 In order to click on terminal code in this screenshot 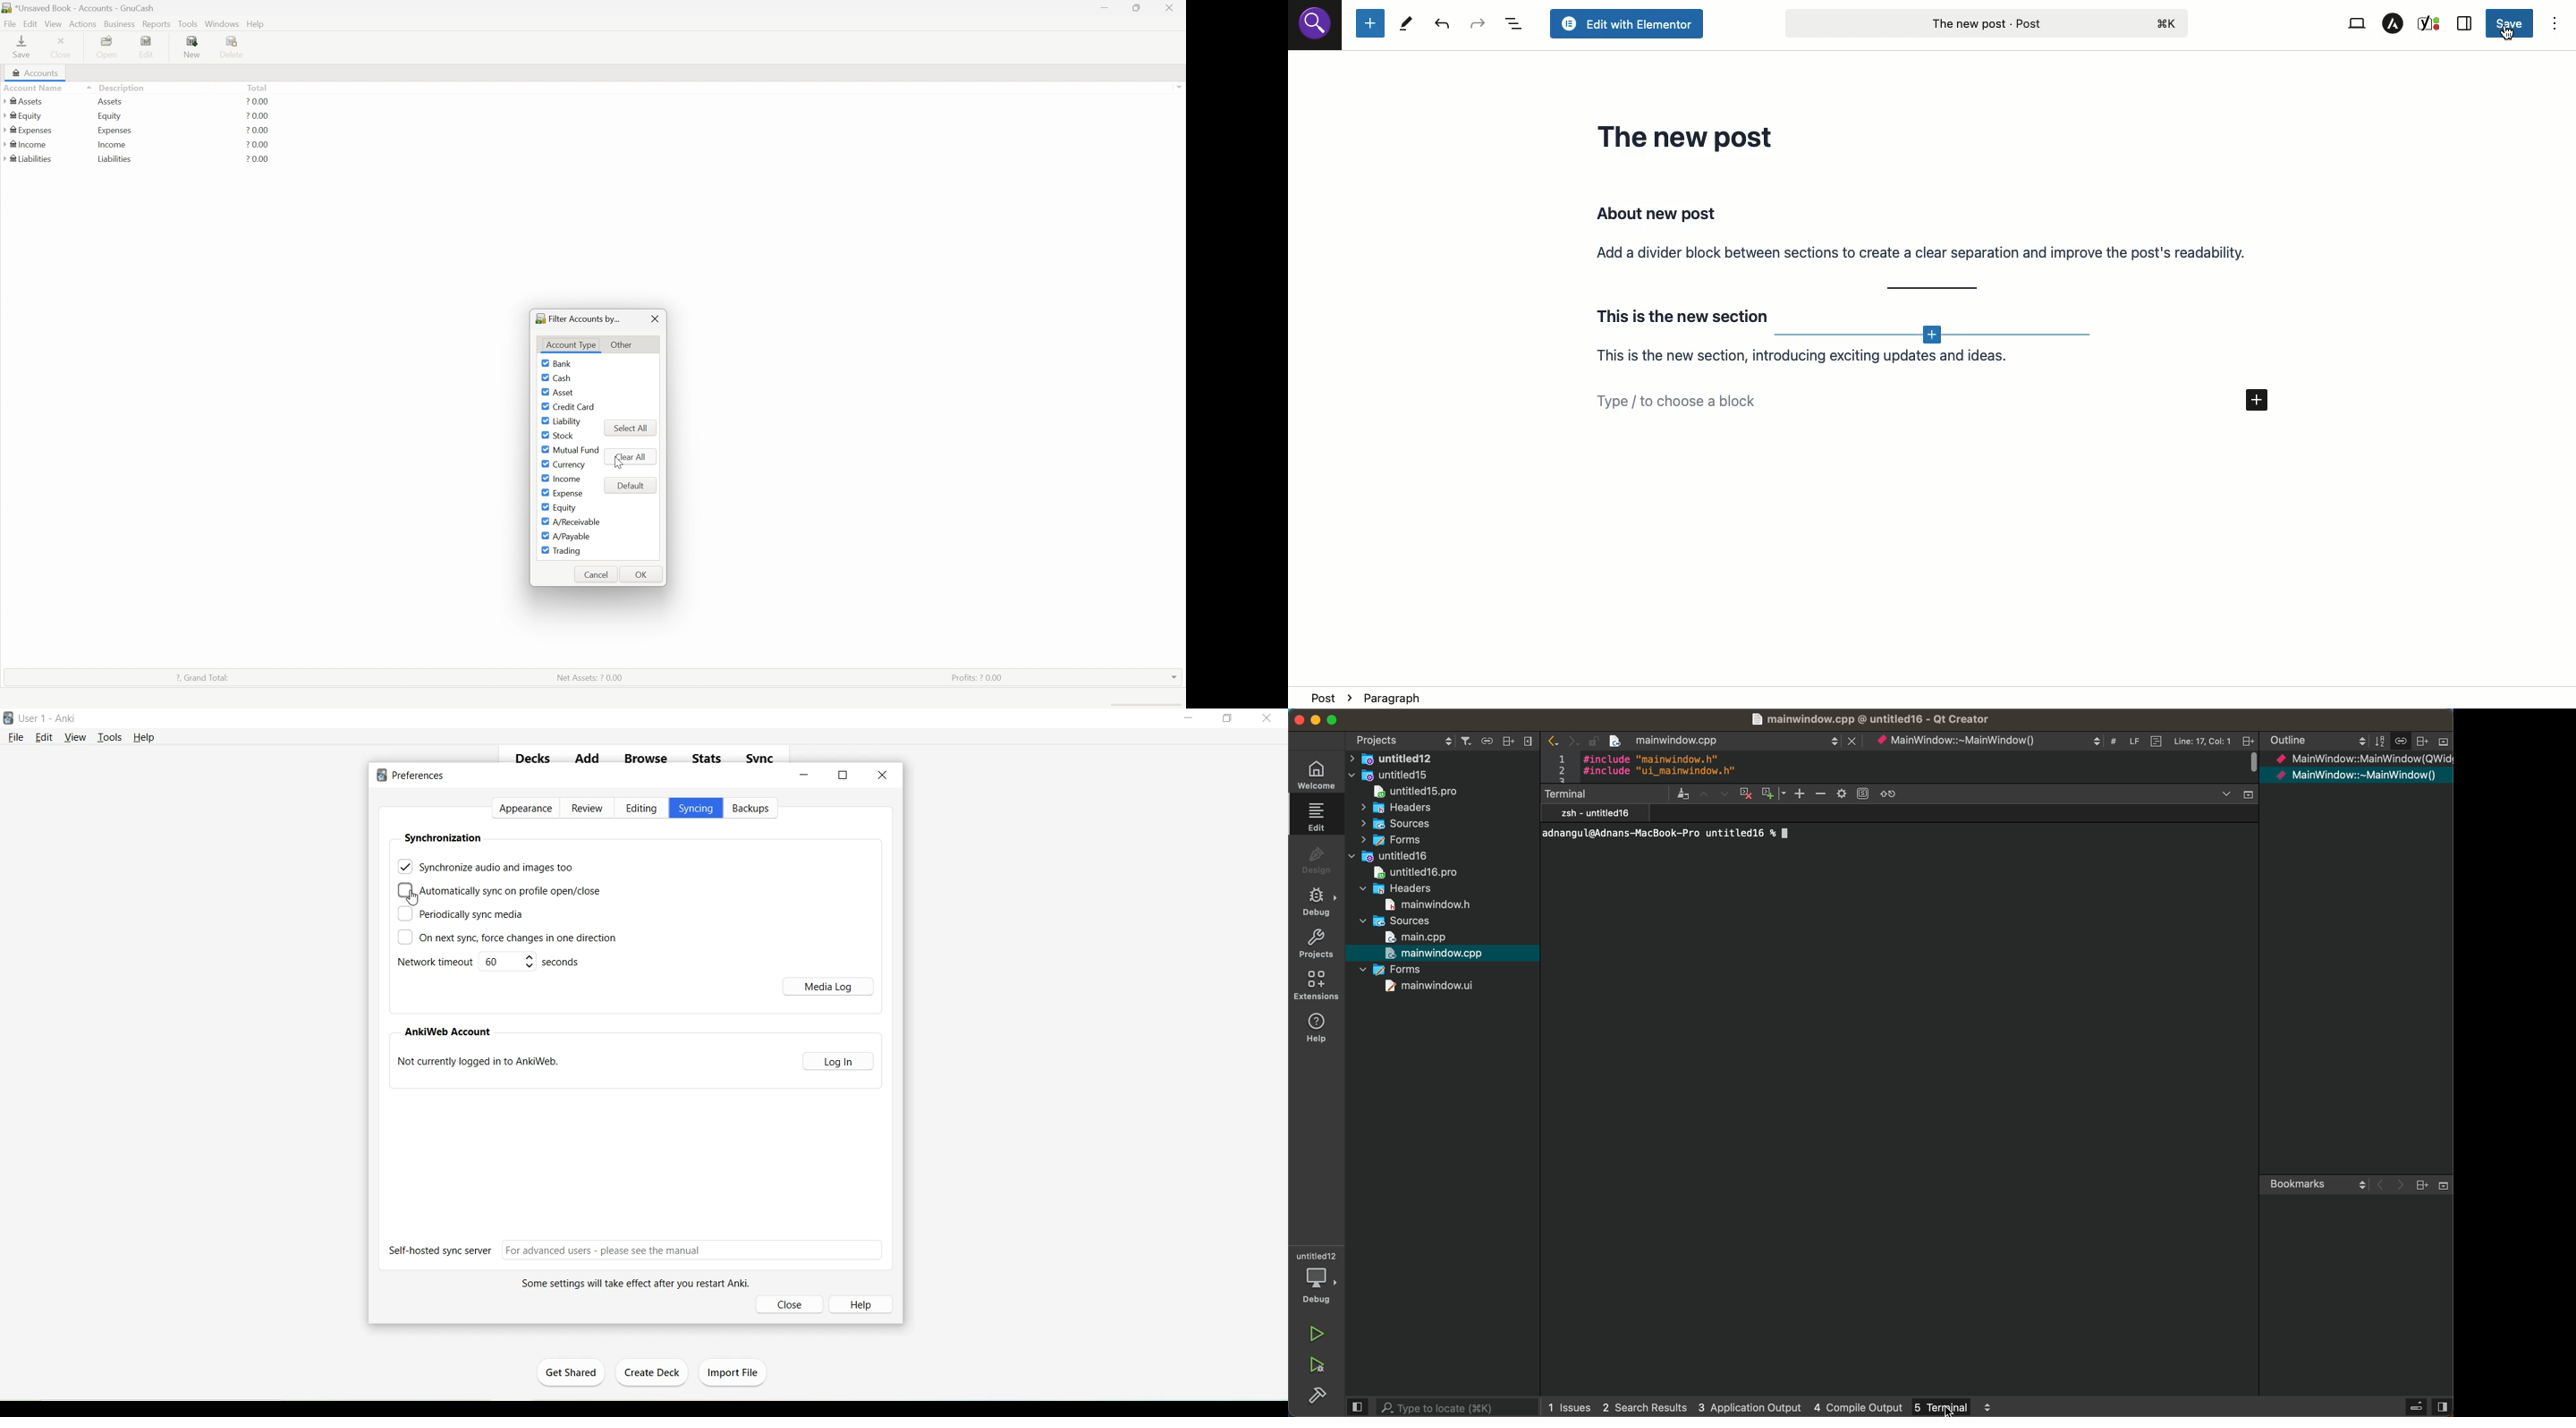, I will do `click(1827, 835)`.